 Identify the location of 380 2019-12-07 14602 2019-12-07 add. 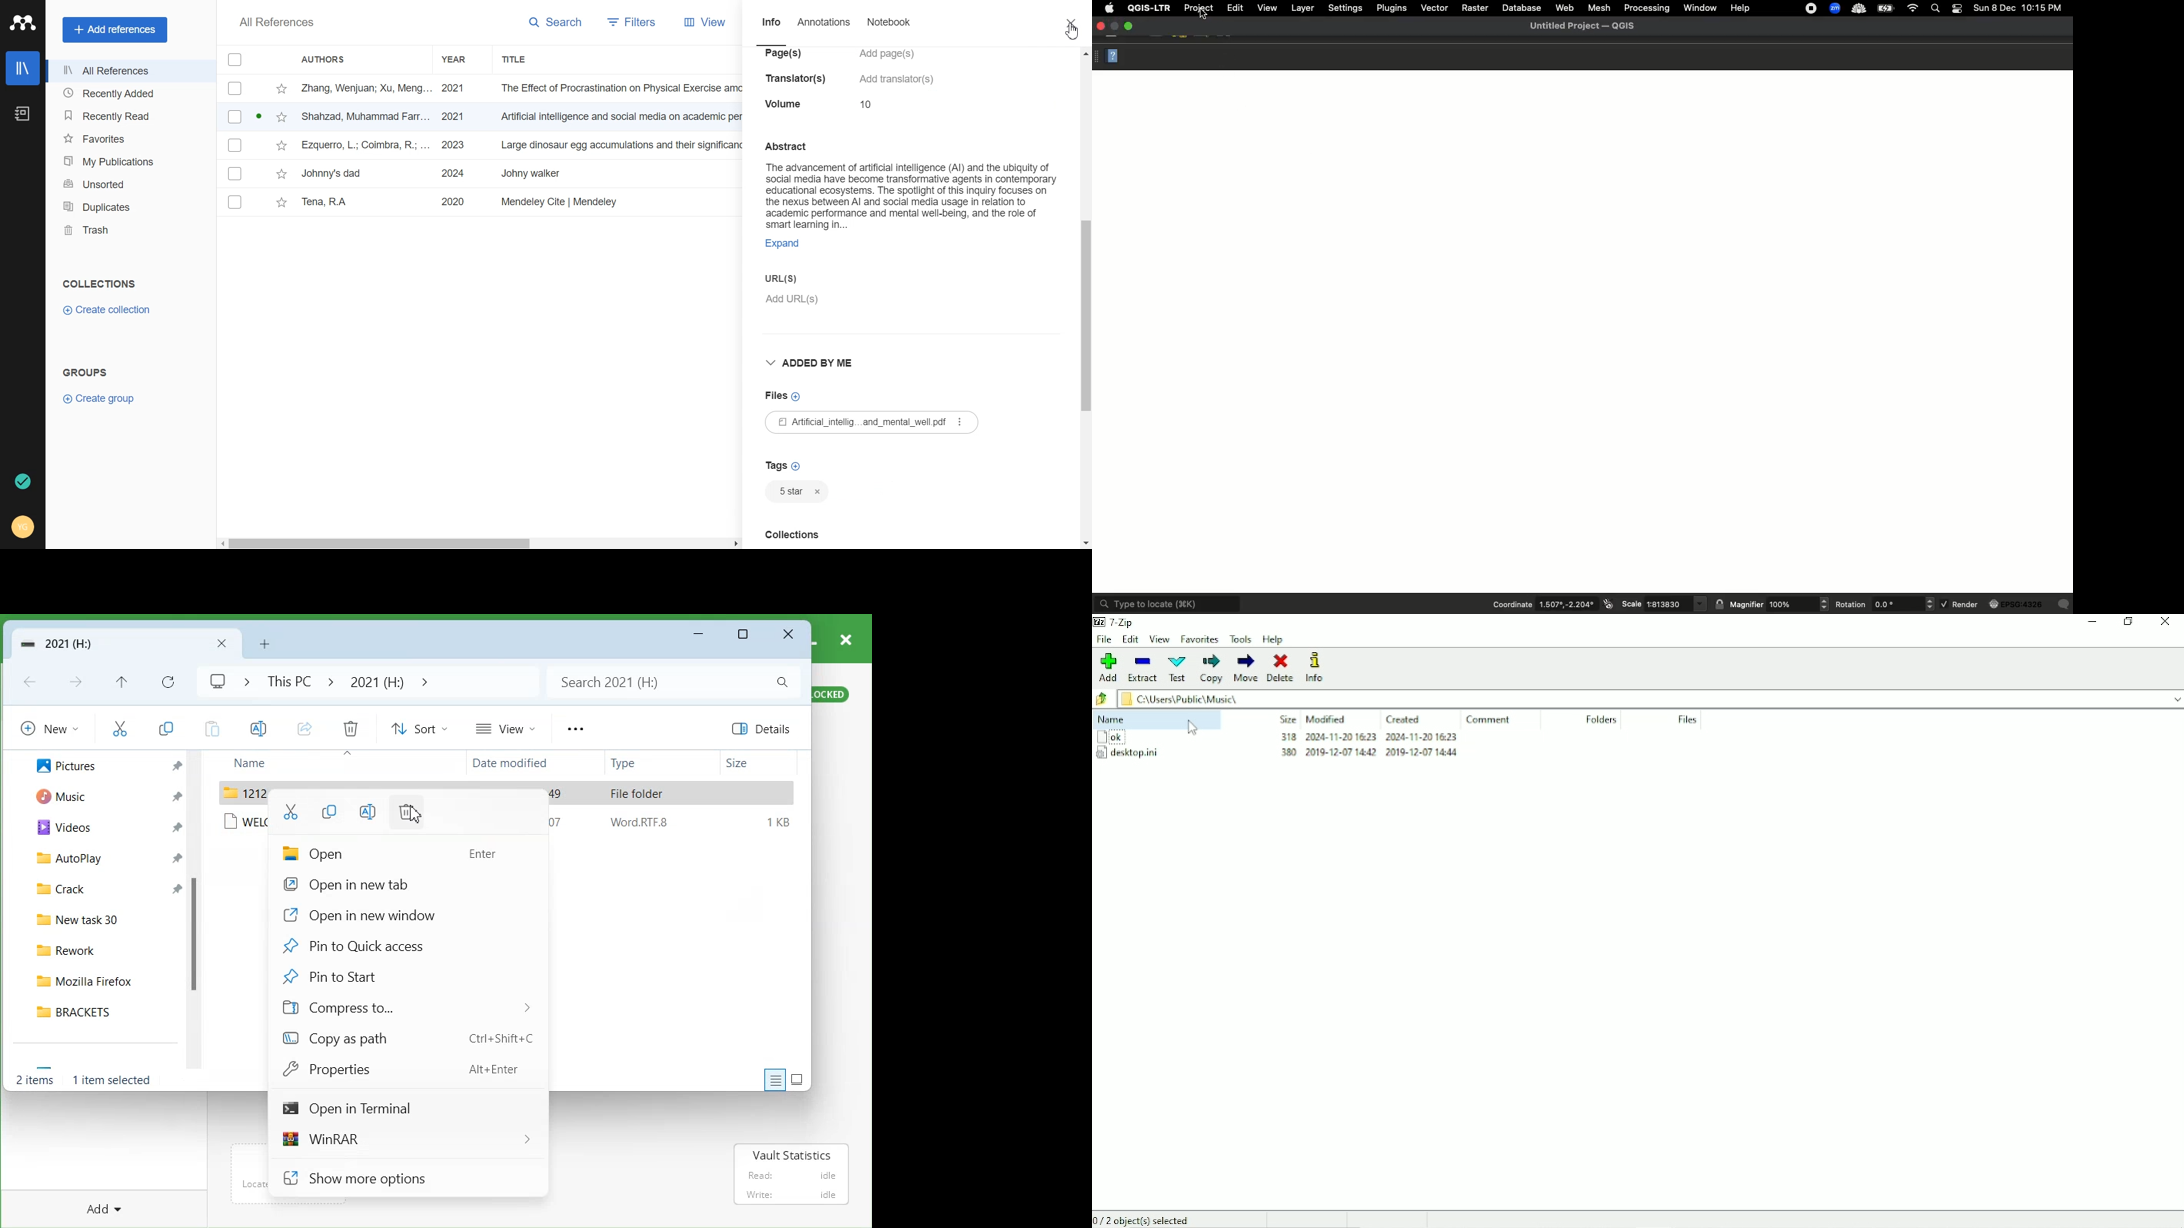
(1372, 753).